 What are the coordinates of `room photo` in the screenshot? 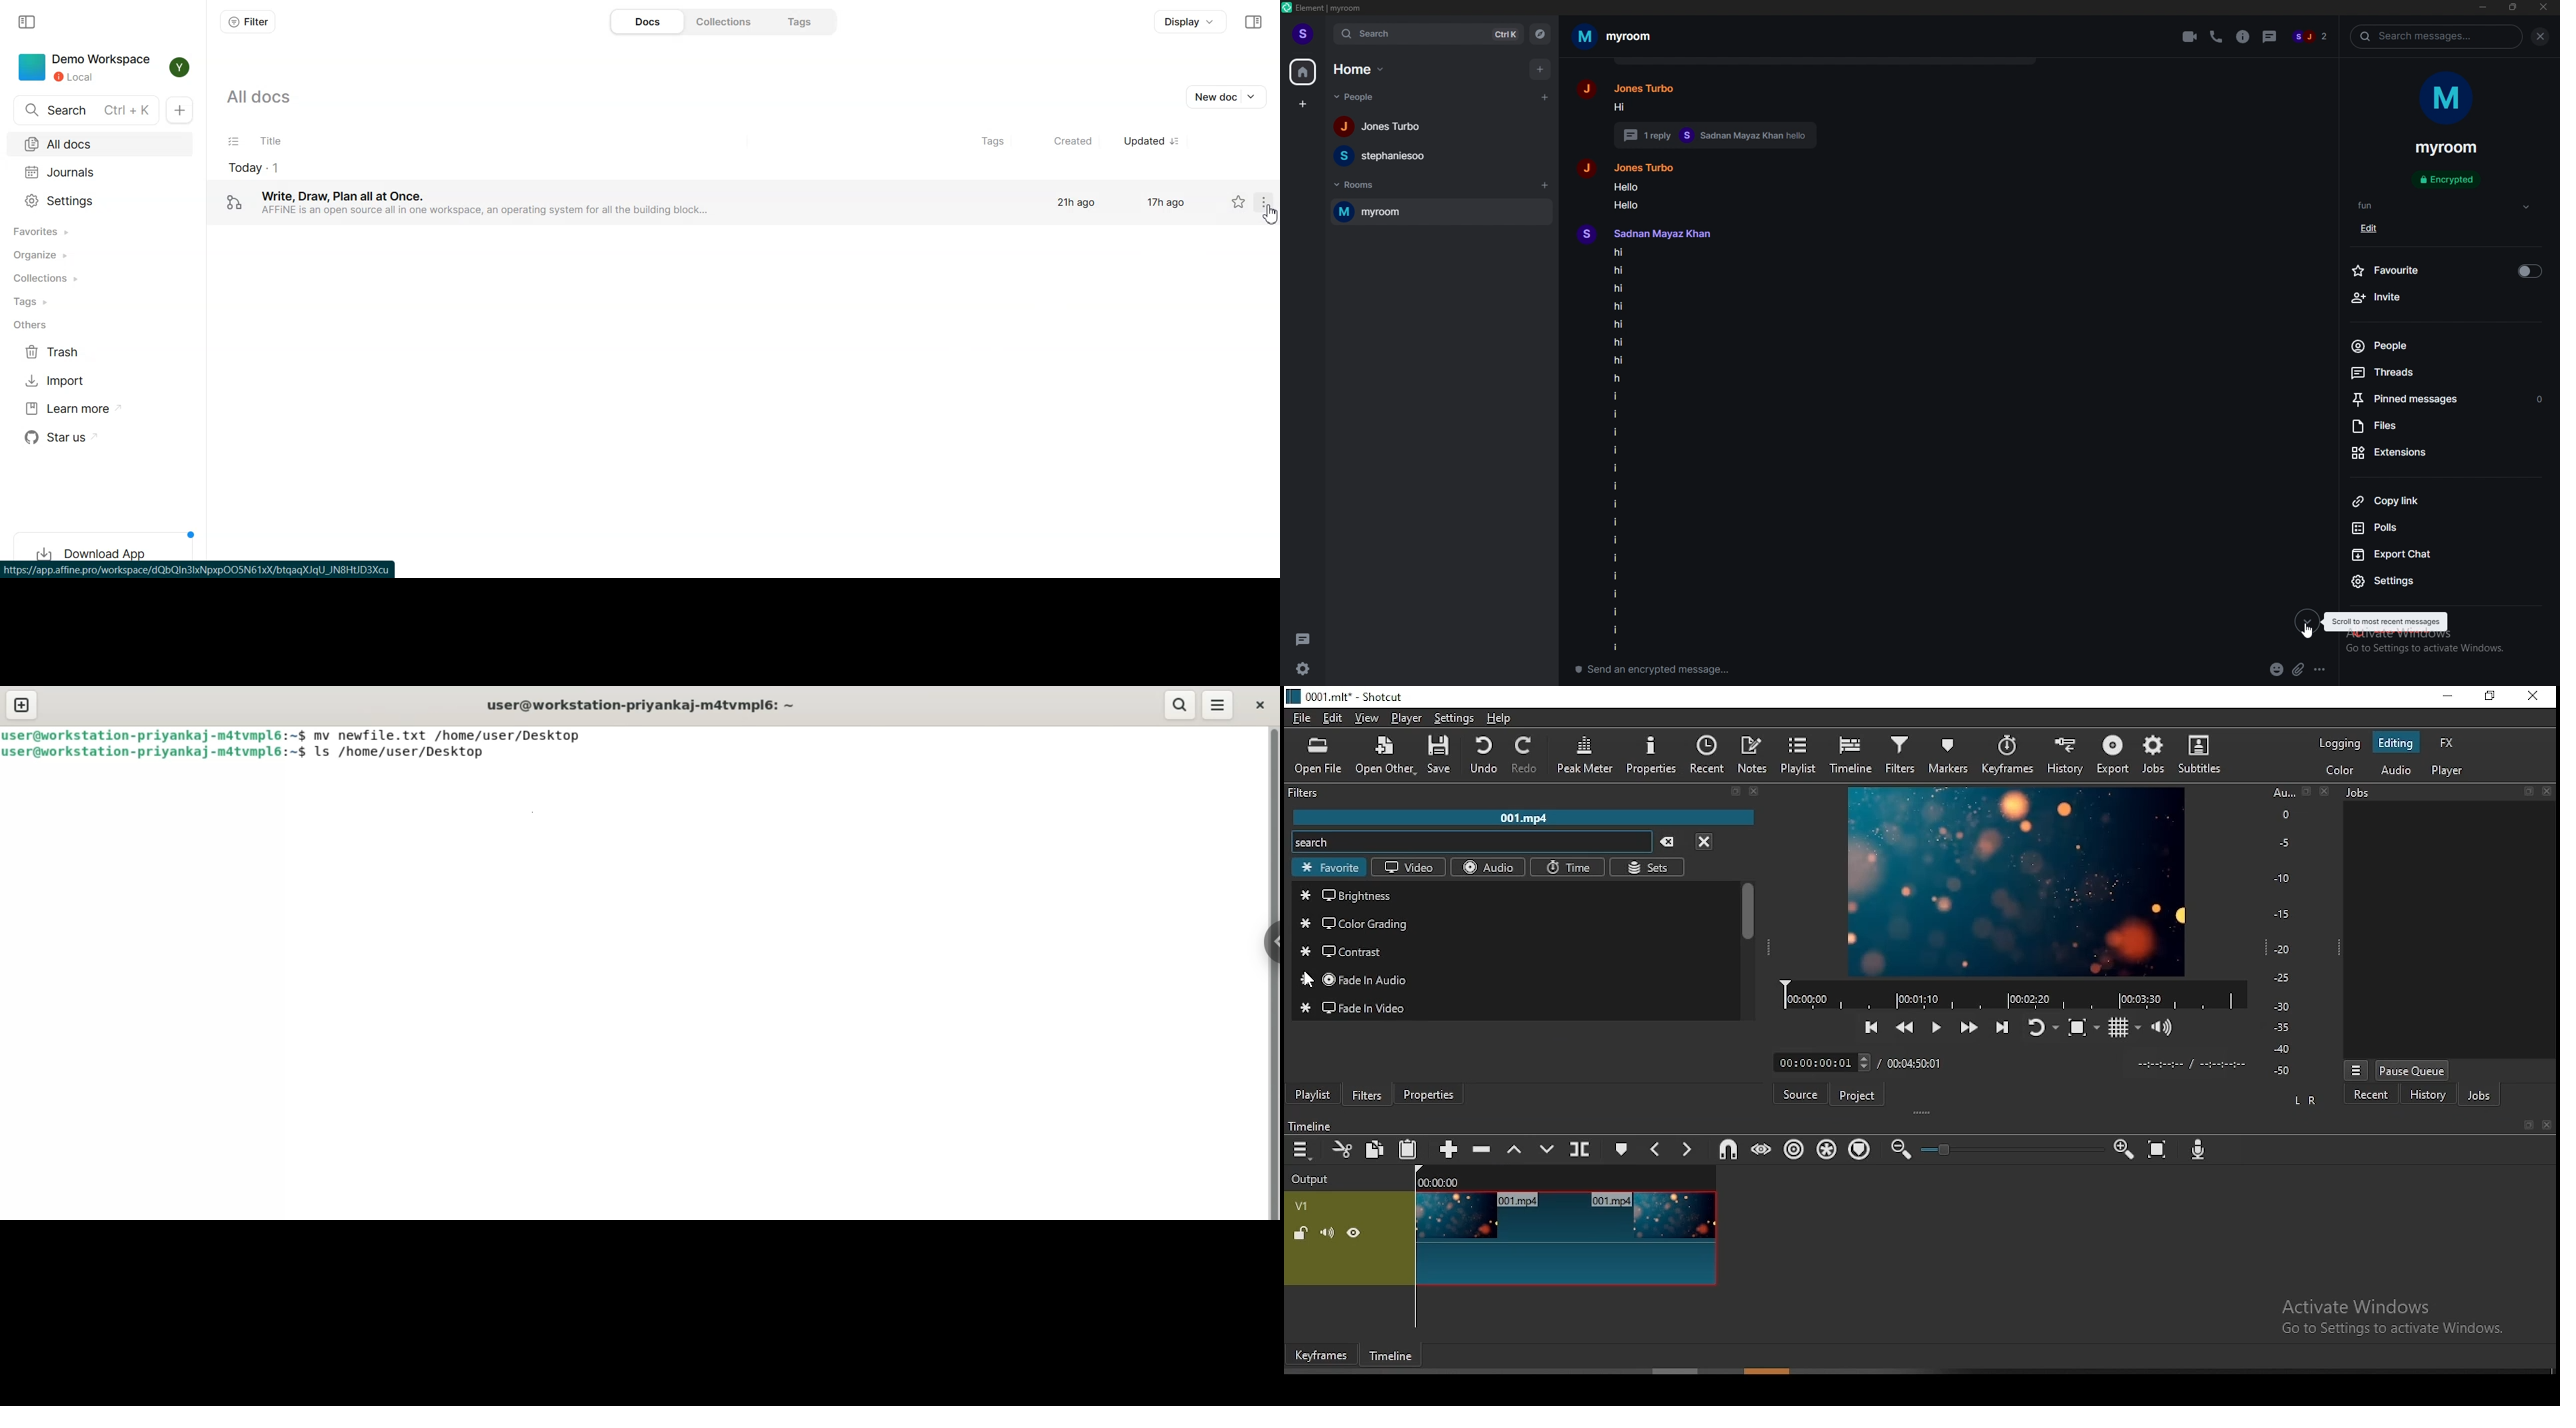 It's located at (2449, 99).